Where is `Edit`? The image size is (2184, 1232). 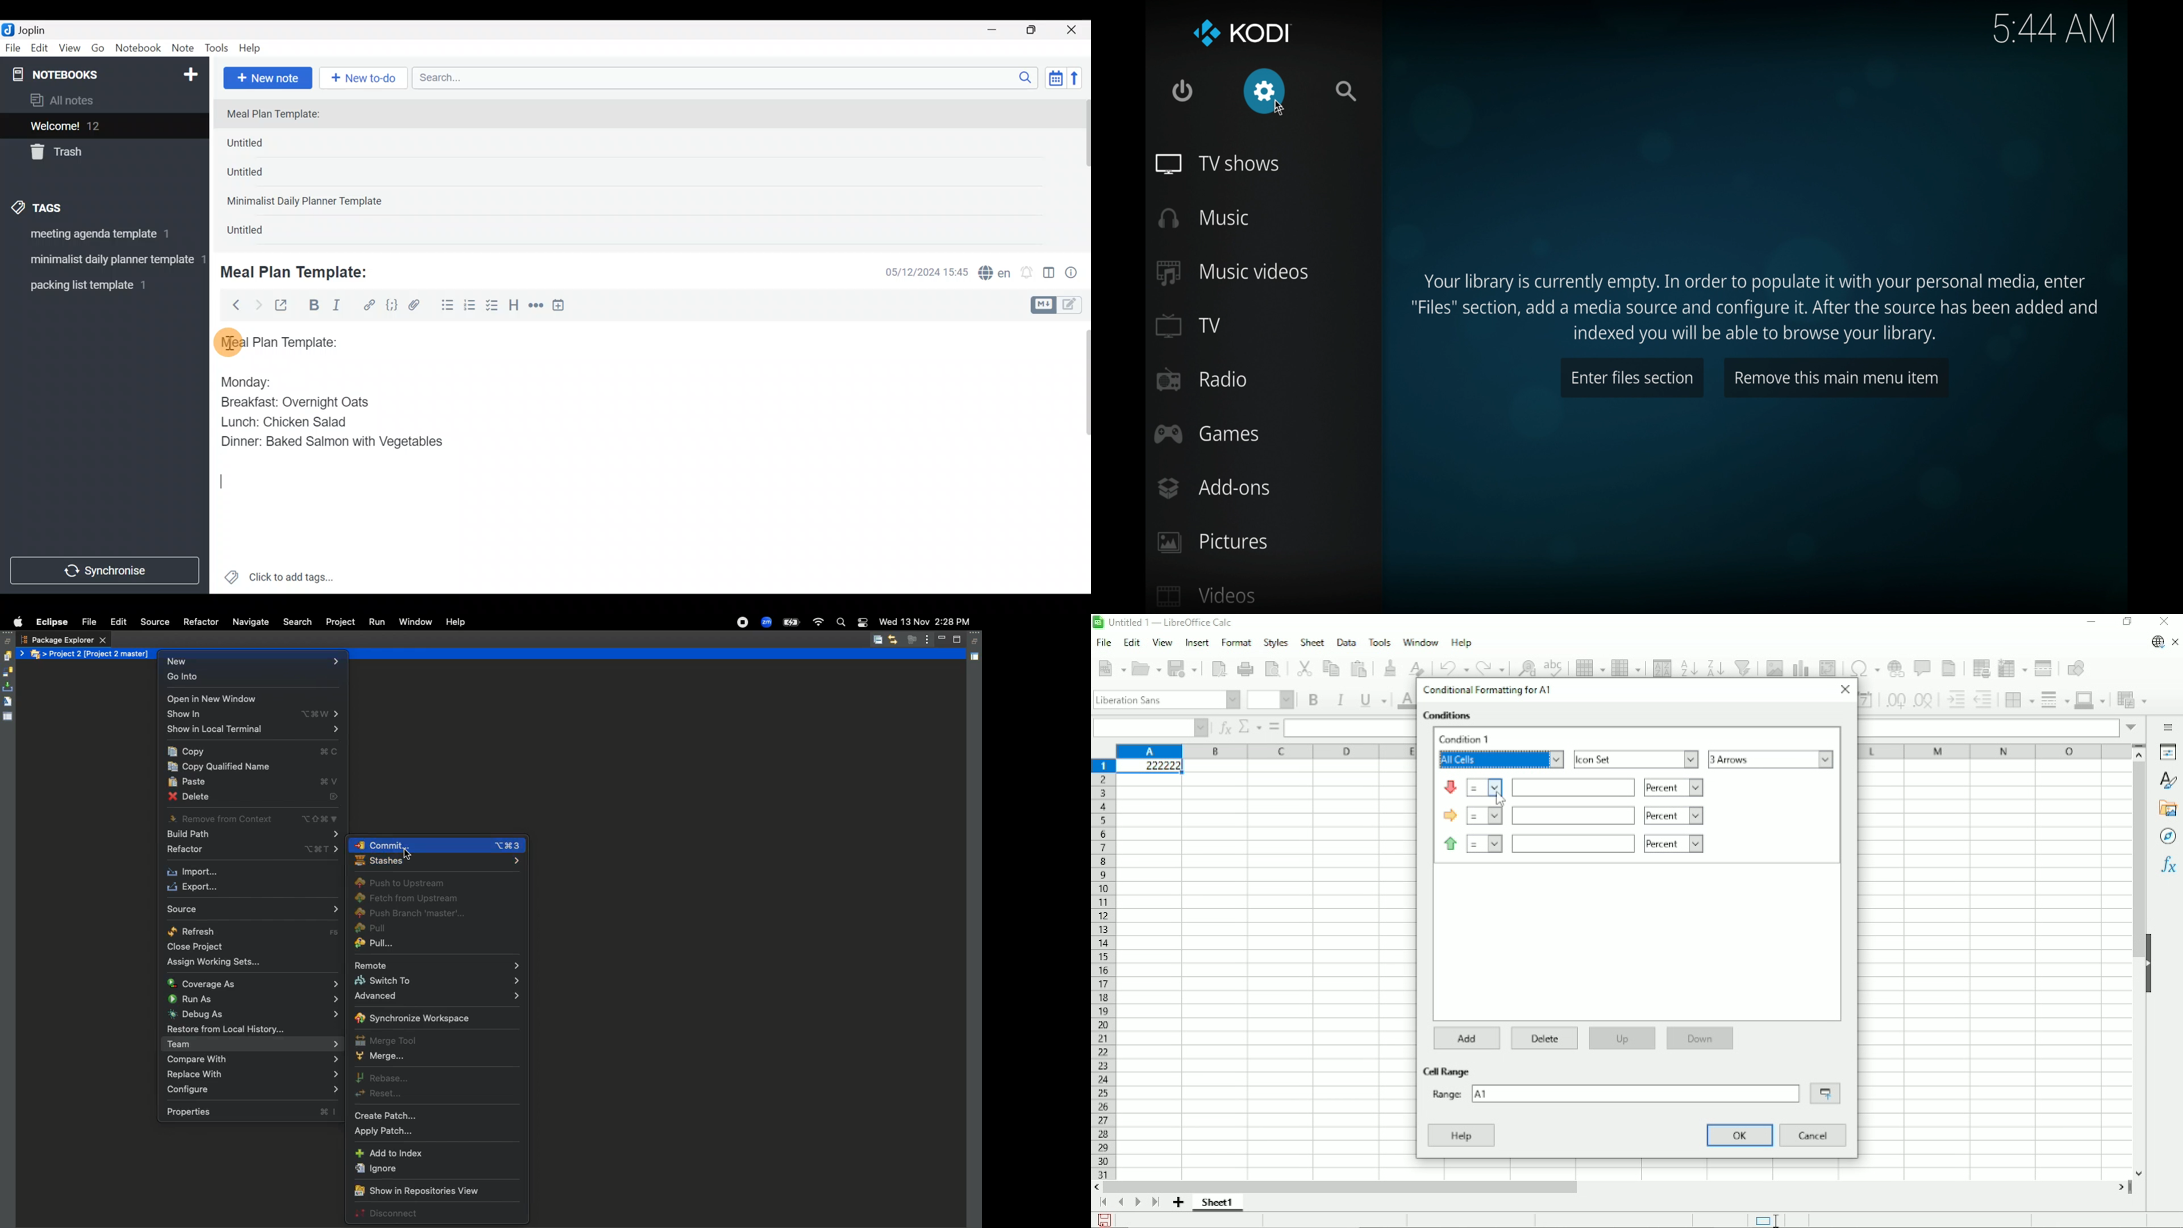
Edit is located at coordinates (40, 50).